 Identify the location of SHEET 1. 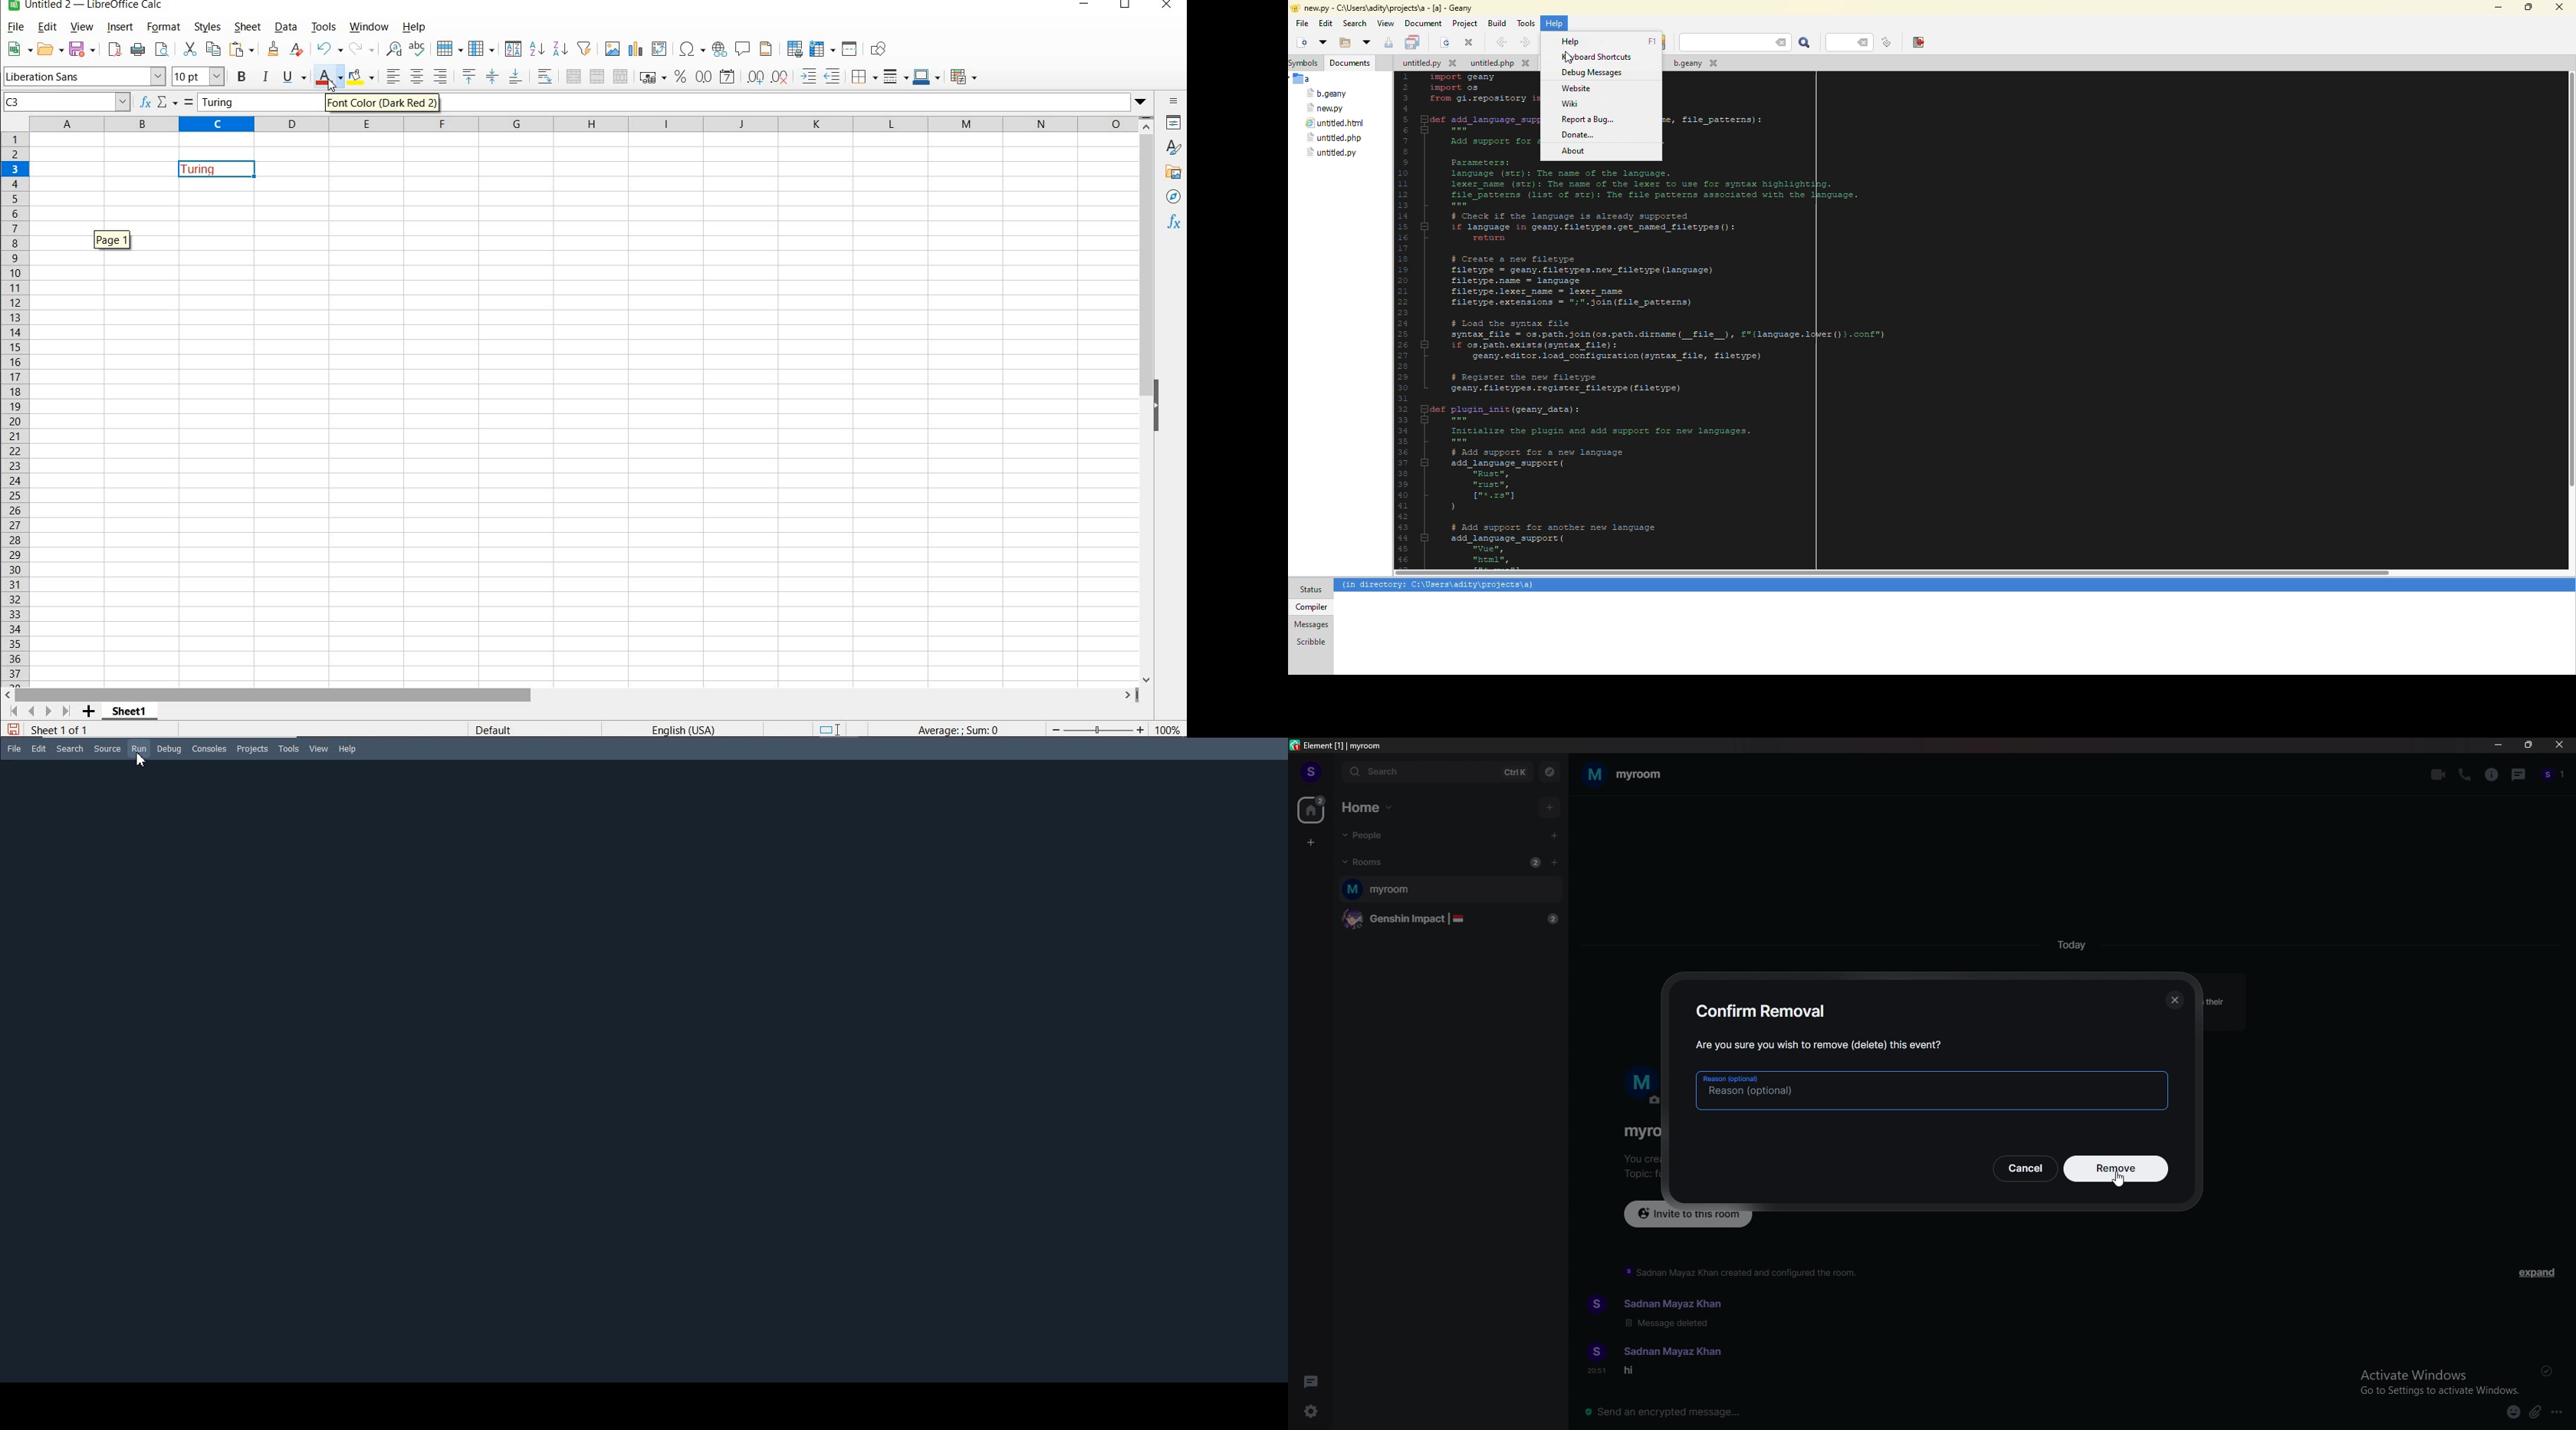
(131, 712).